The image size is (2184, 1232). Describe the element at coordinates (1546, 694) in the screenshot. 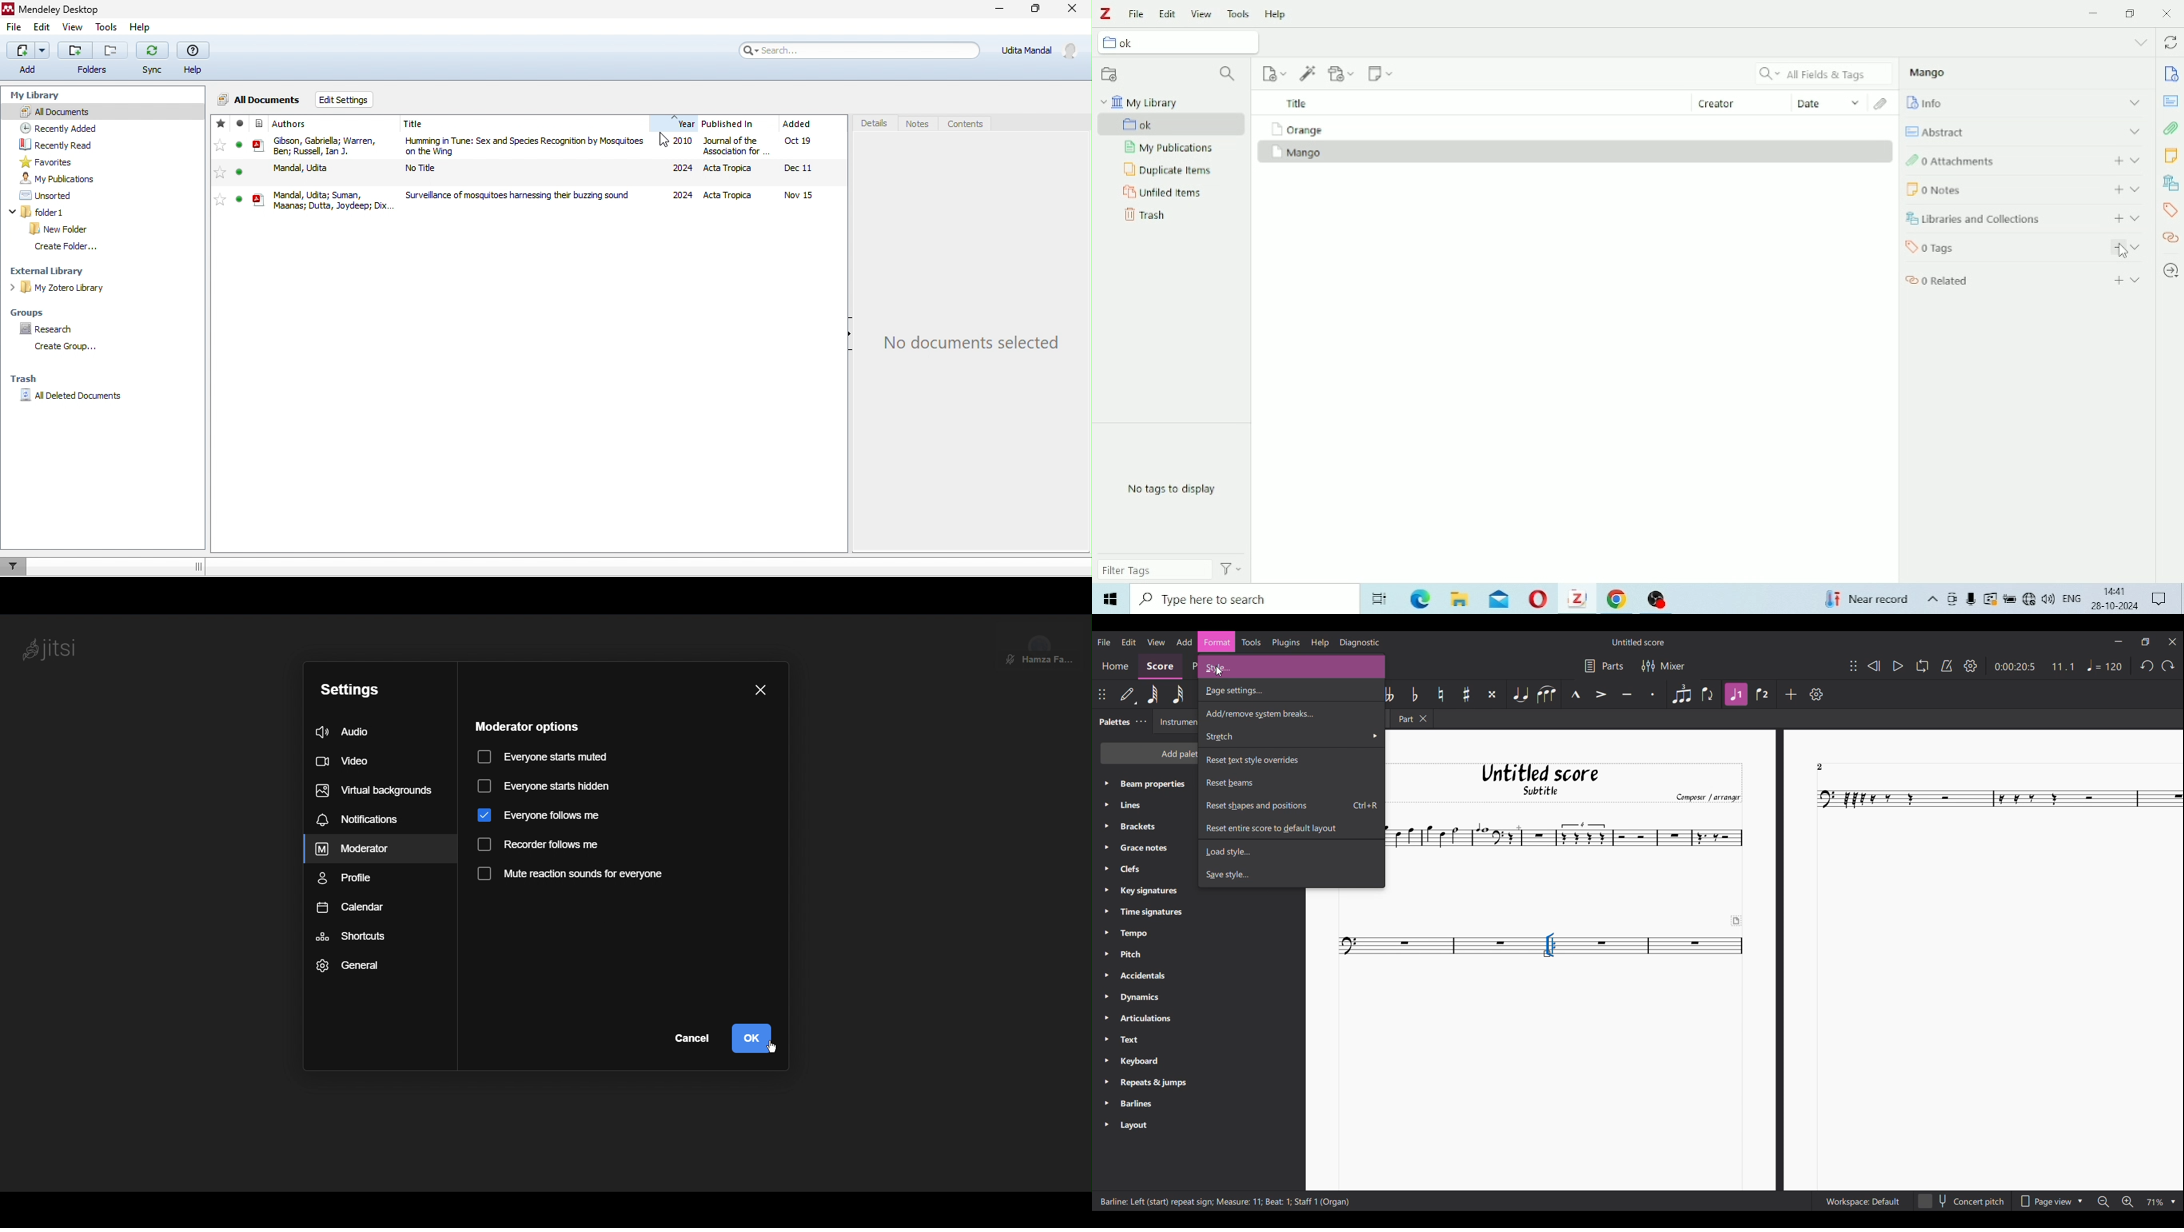

I see `Slur` at that location.